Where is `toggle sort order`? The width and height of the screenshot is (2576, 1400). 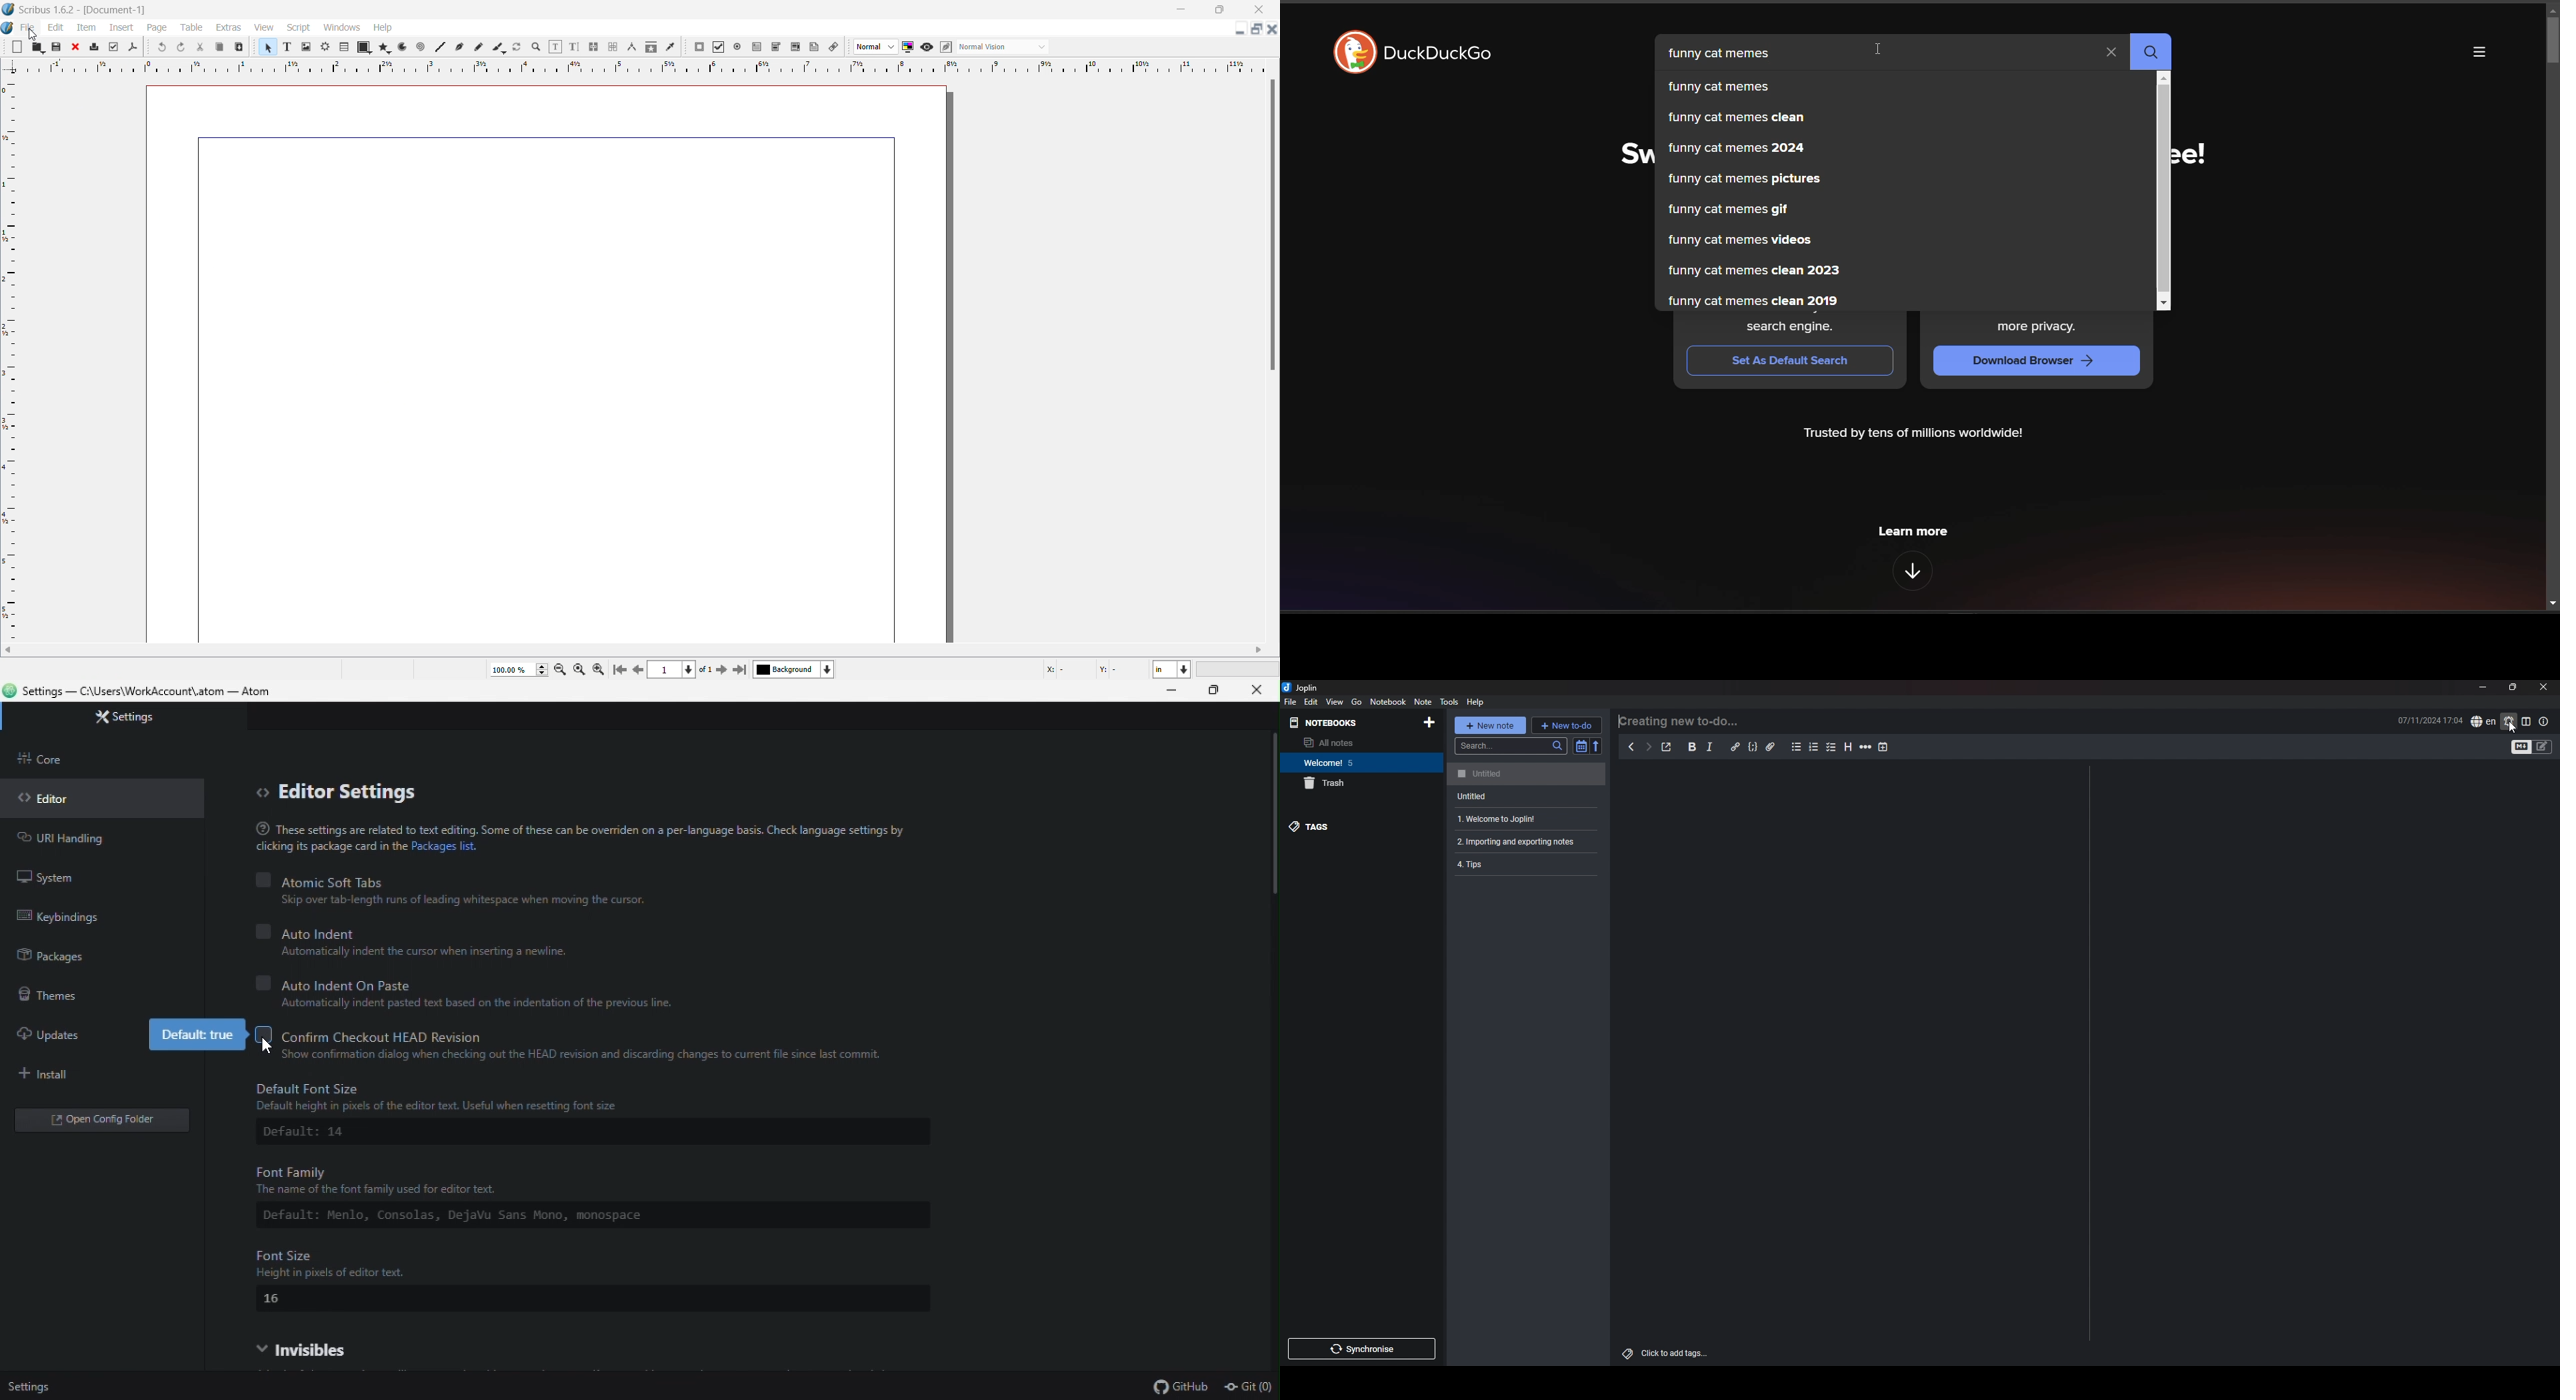
toggle sort order is located at coordinates (1580, 746).